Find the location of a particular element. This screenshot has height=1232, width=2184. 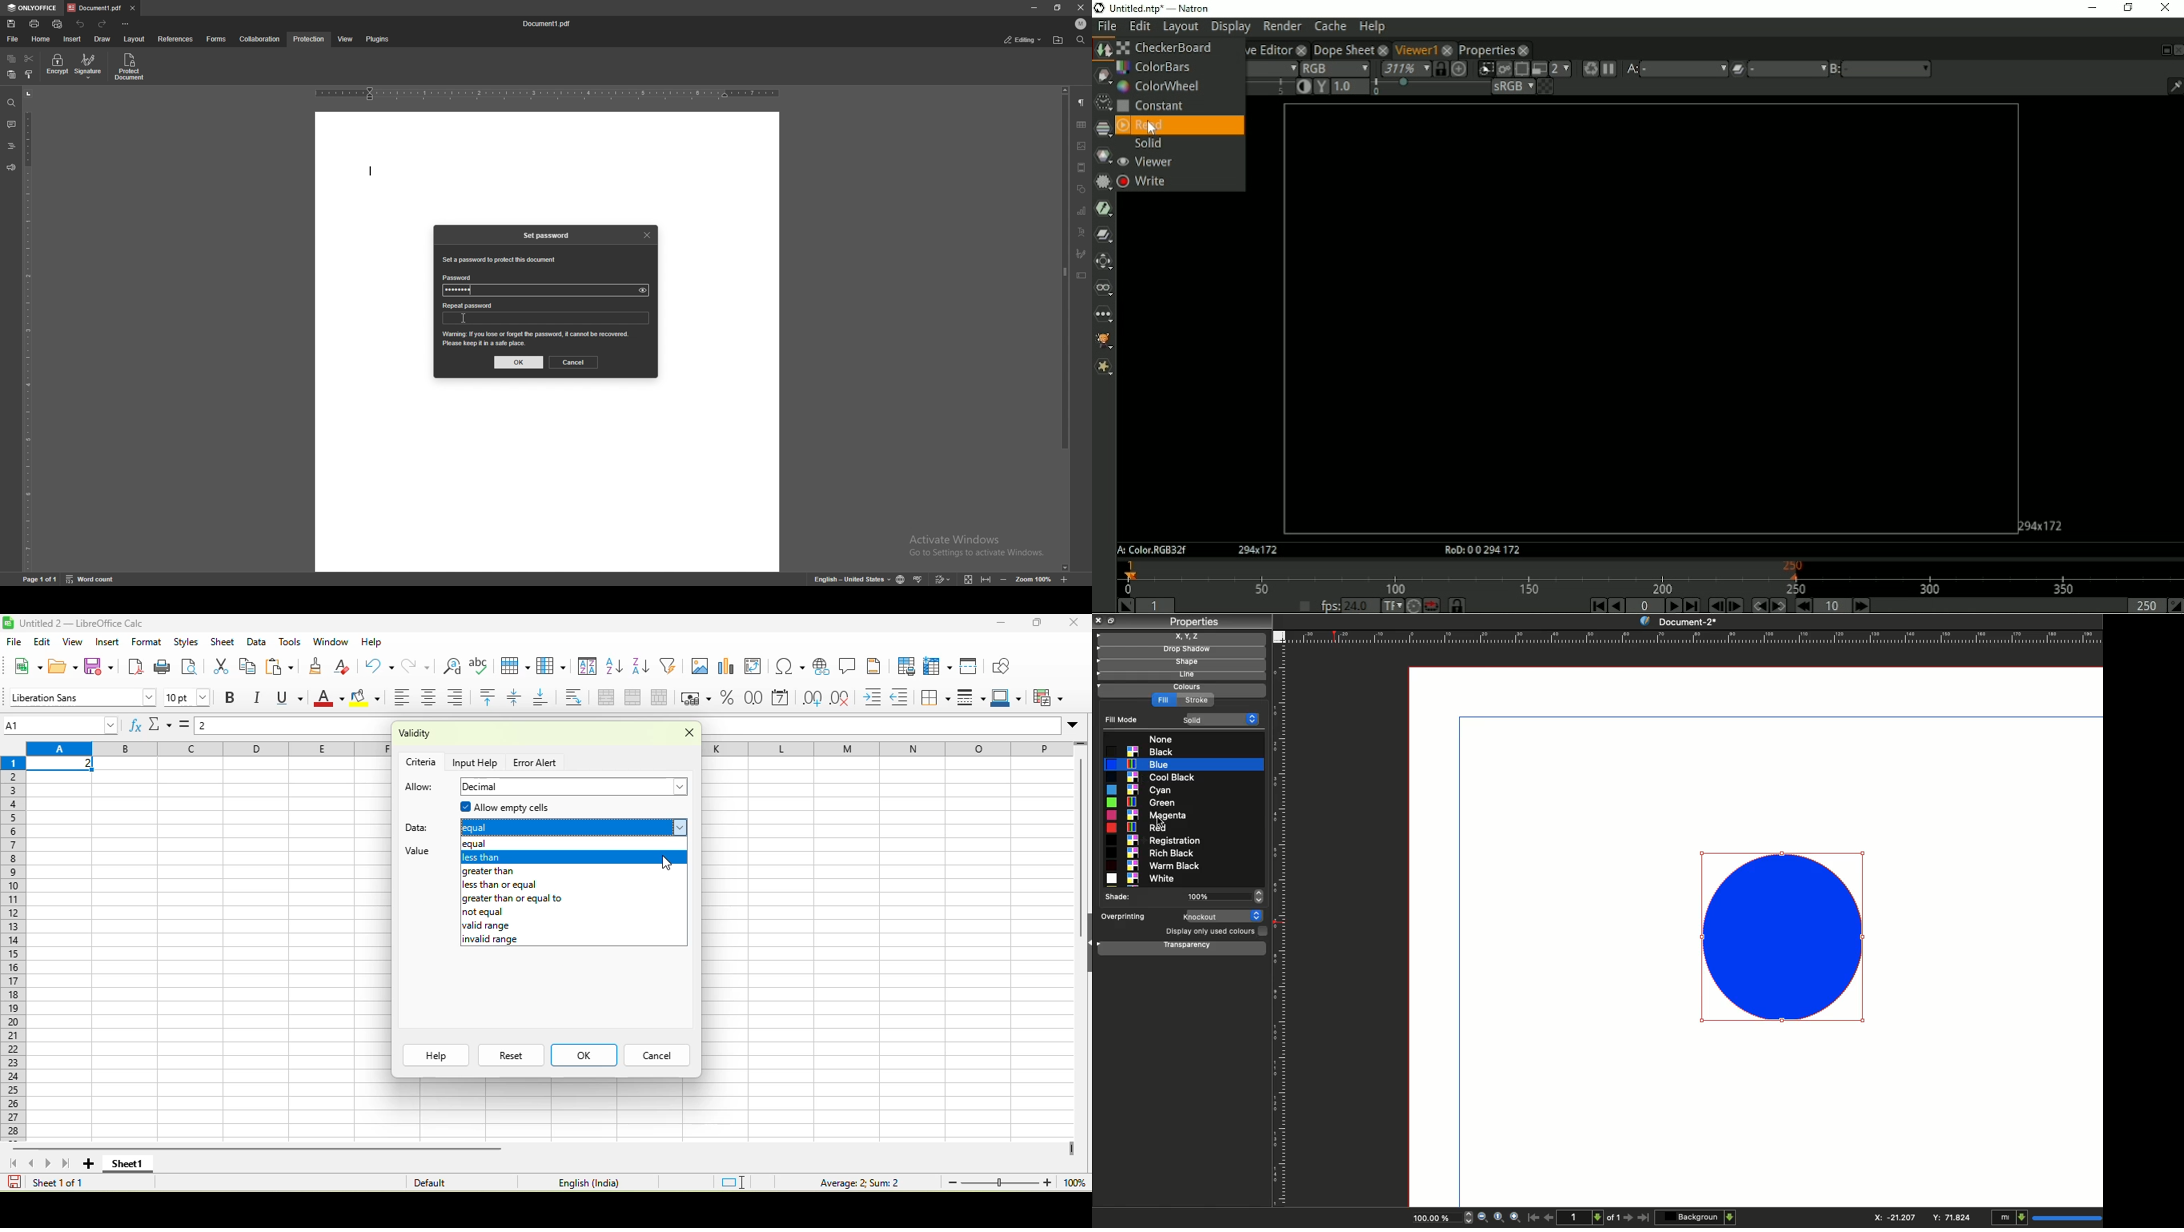

minimize is located at coordinates (1033, 7).